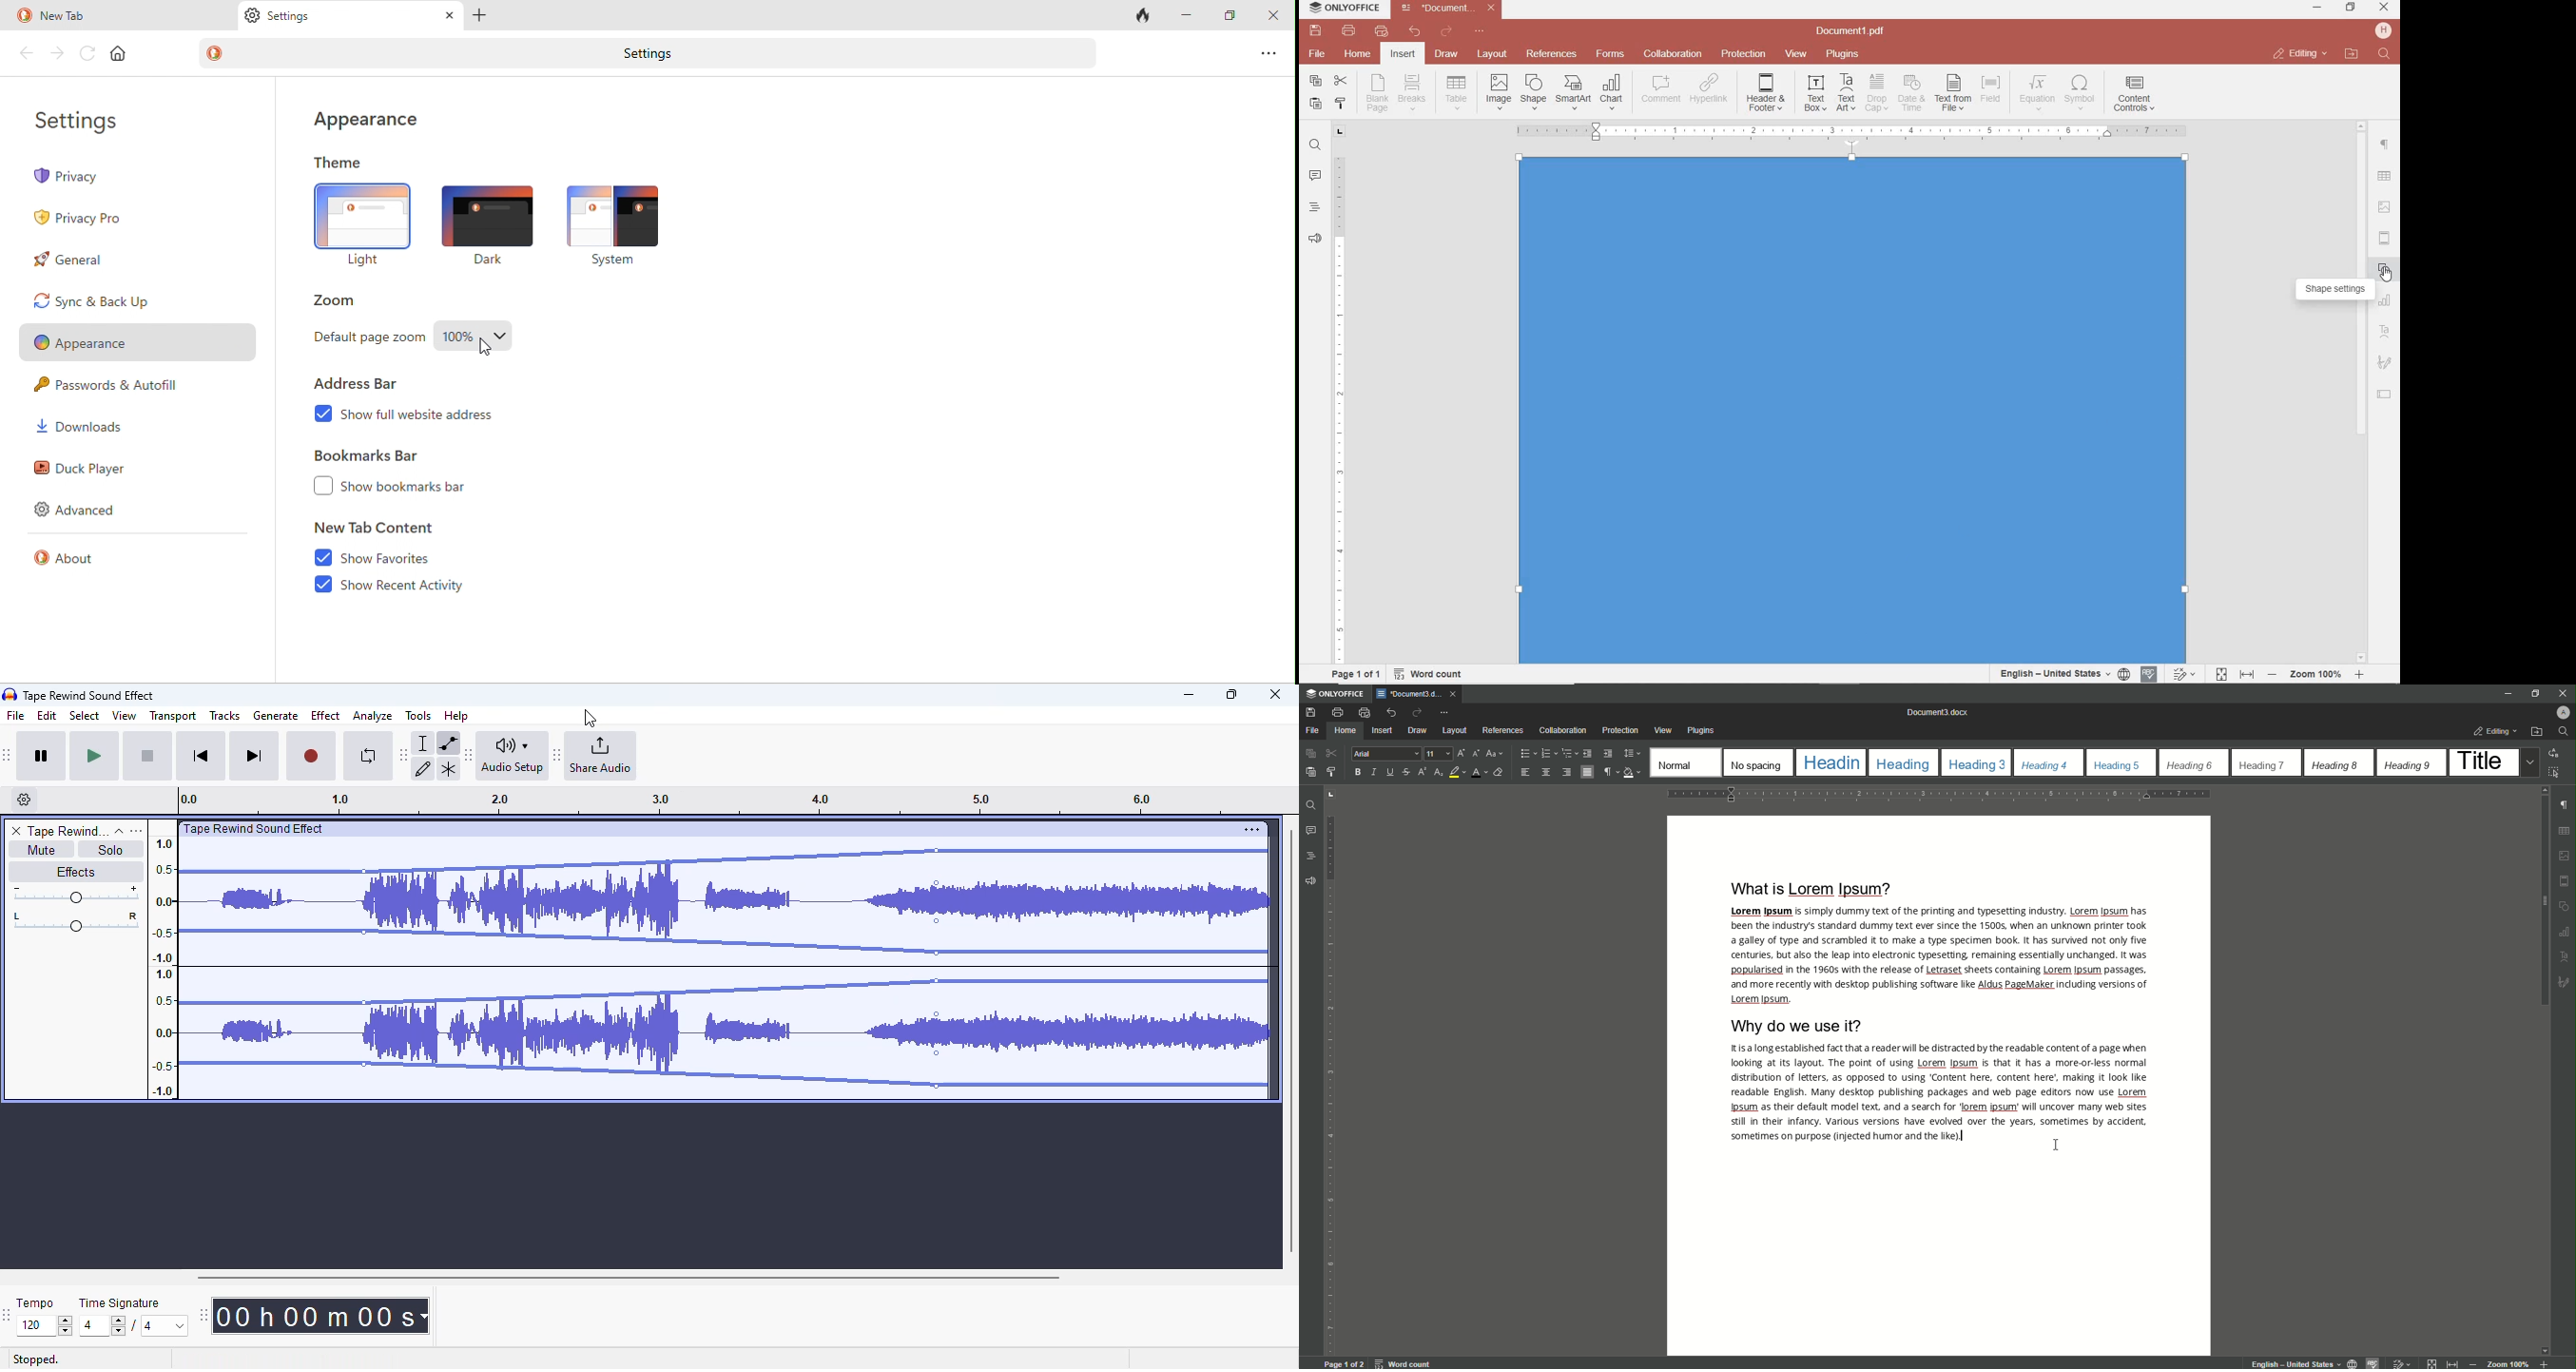  I want to click on Control point, so click(363, 932).